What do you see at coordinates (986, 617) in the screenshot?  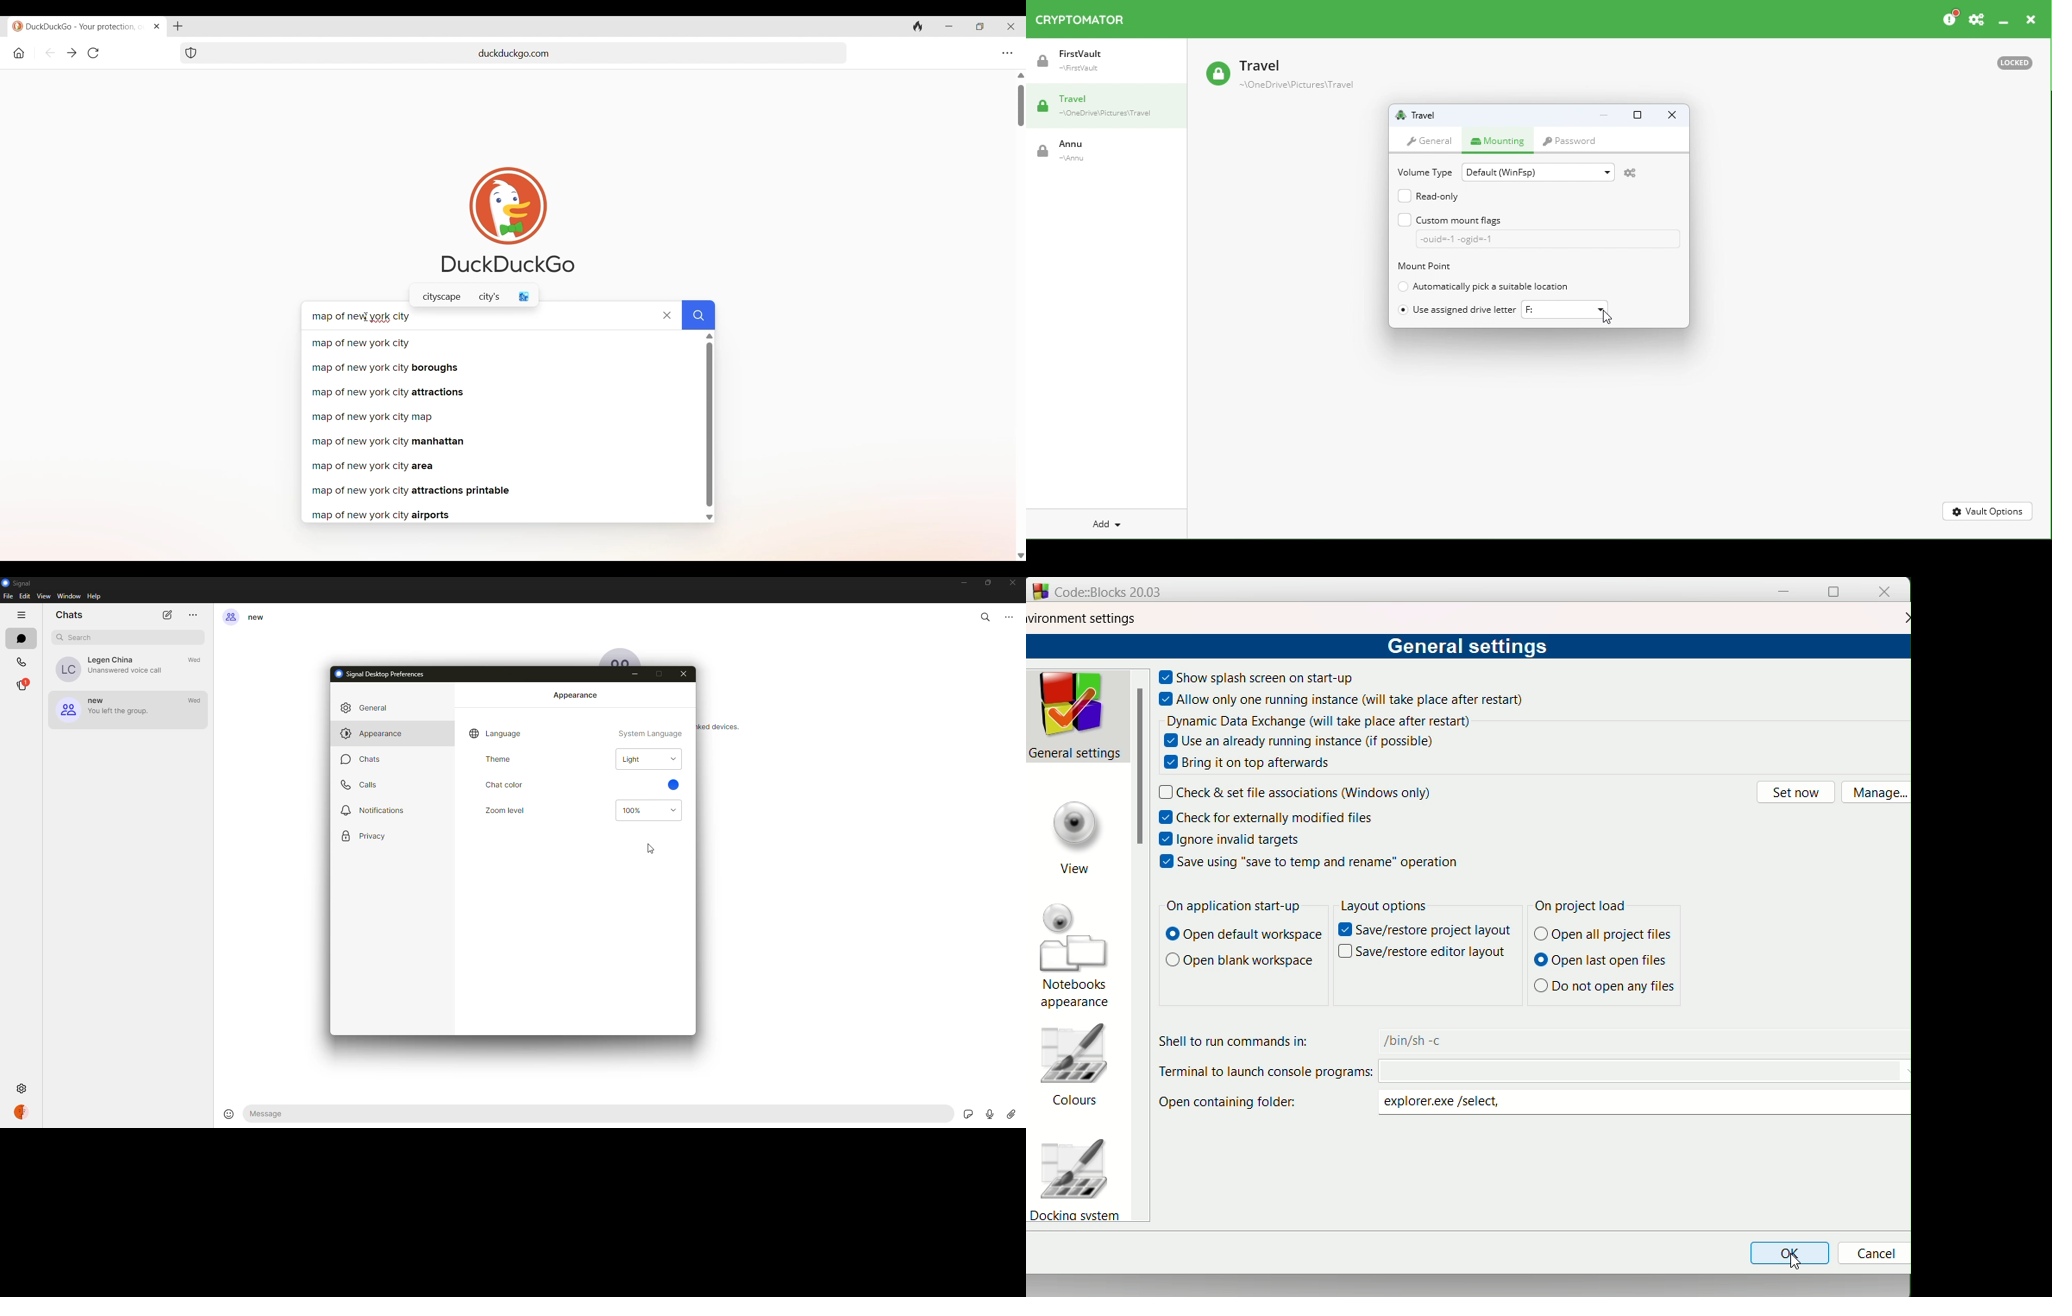 I see `search` at bounding box center [986, 617].